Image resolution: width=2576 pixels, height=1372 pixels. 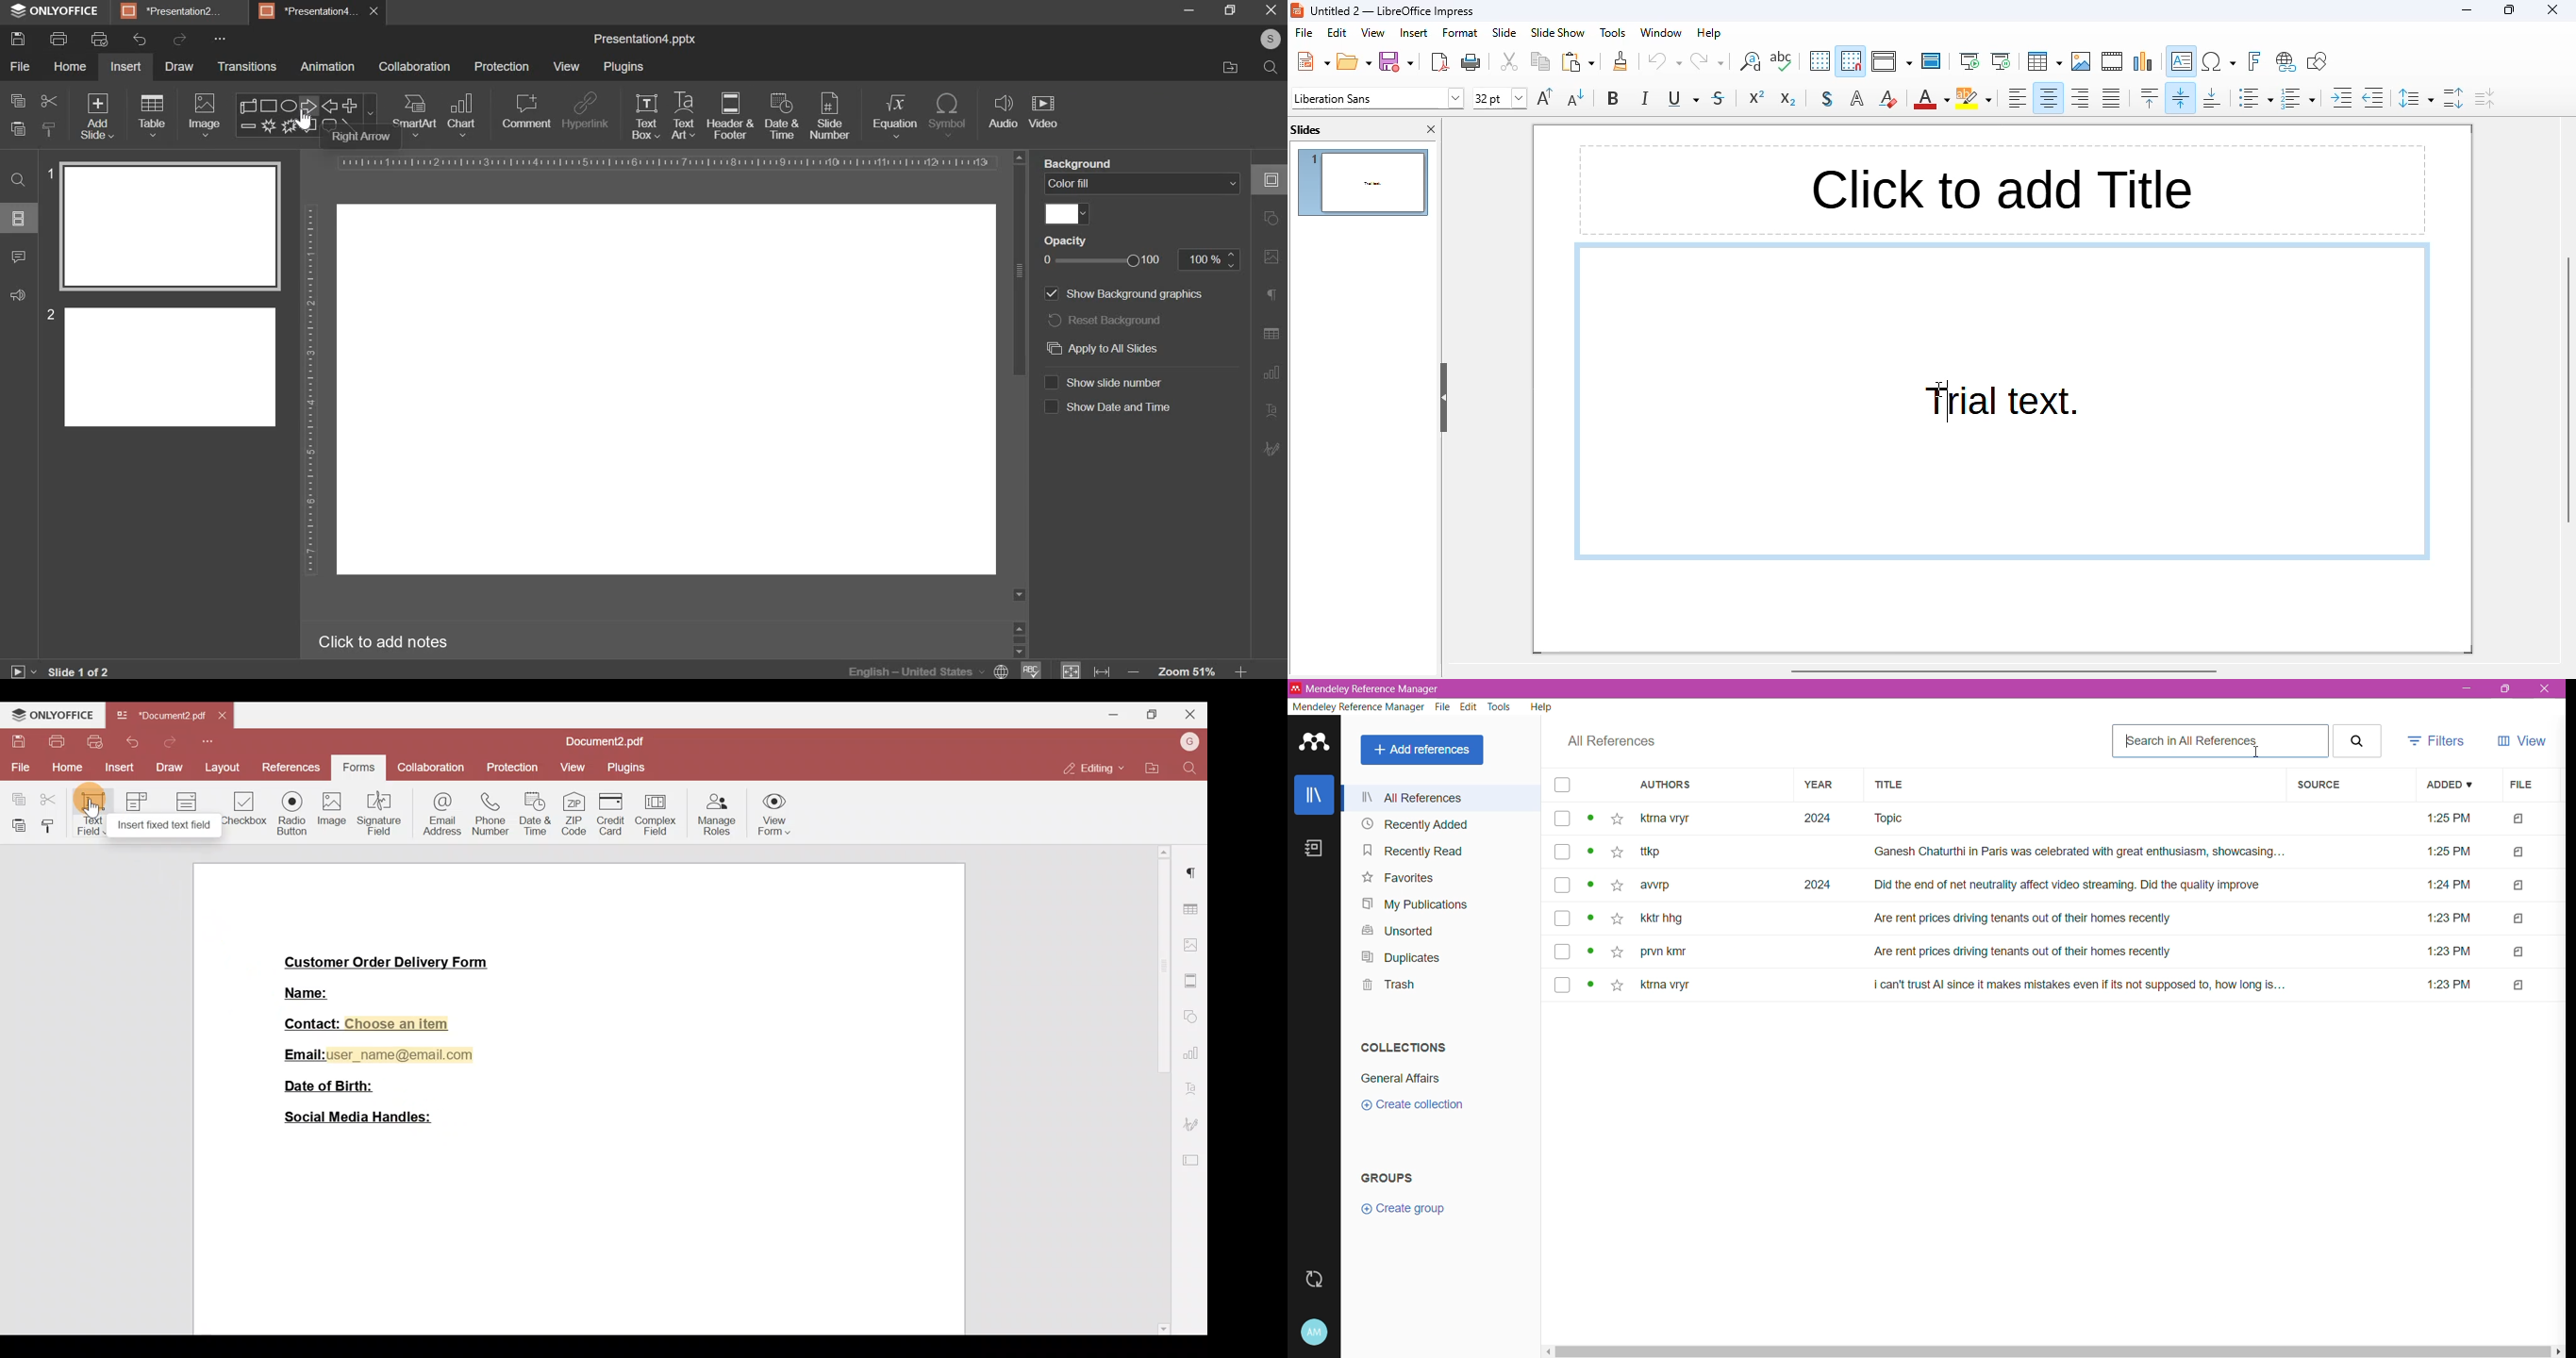 What do you see at coordinates (1707, 61) in the screenshot?
I see `redo` at bounding box center [1707, 61].